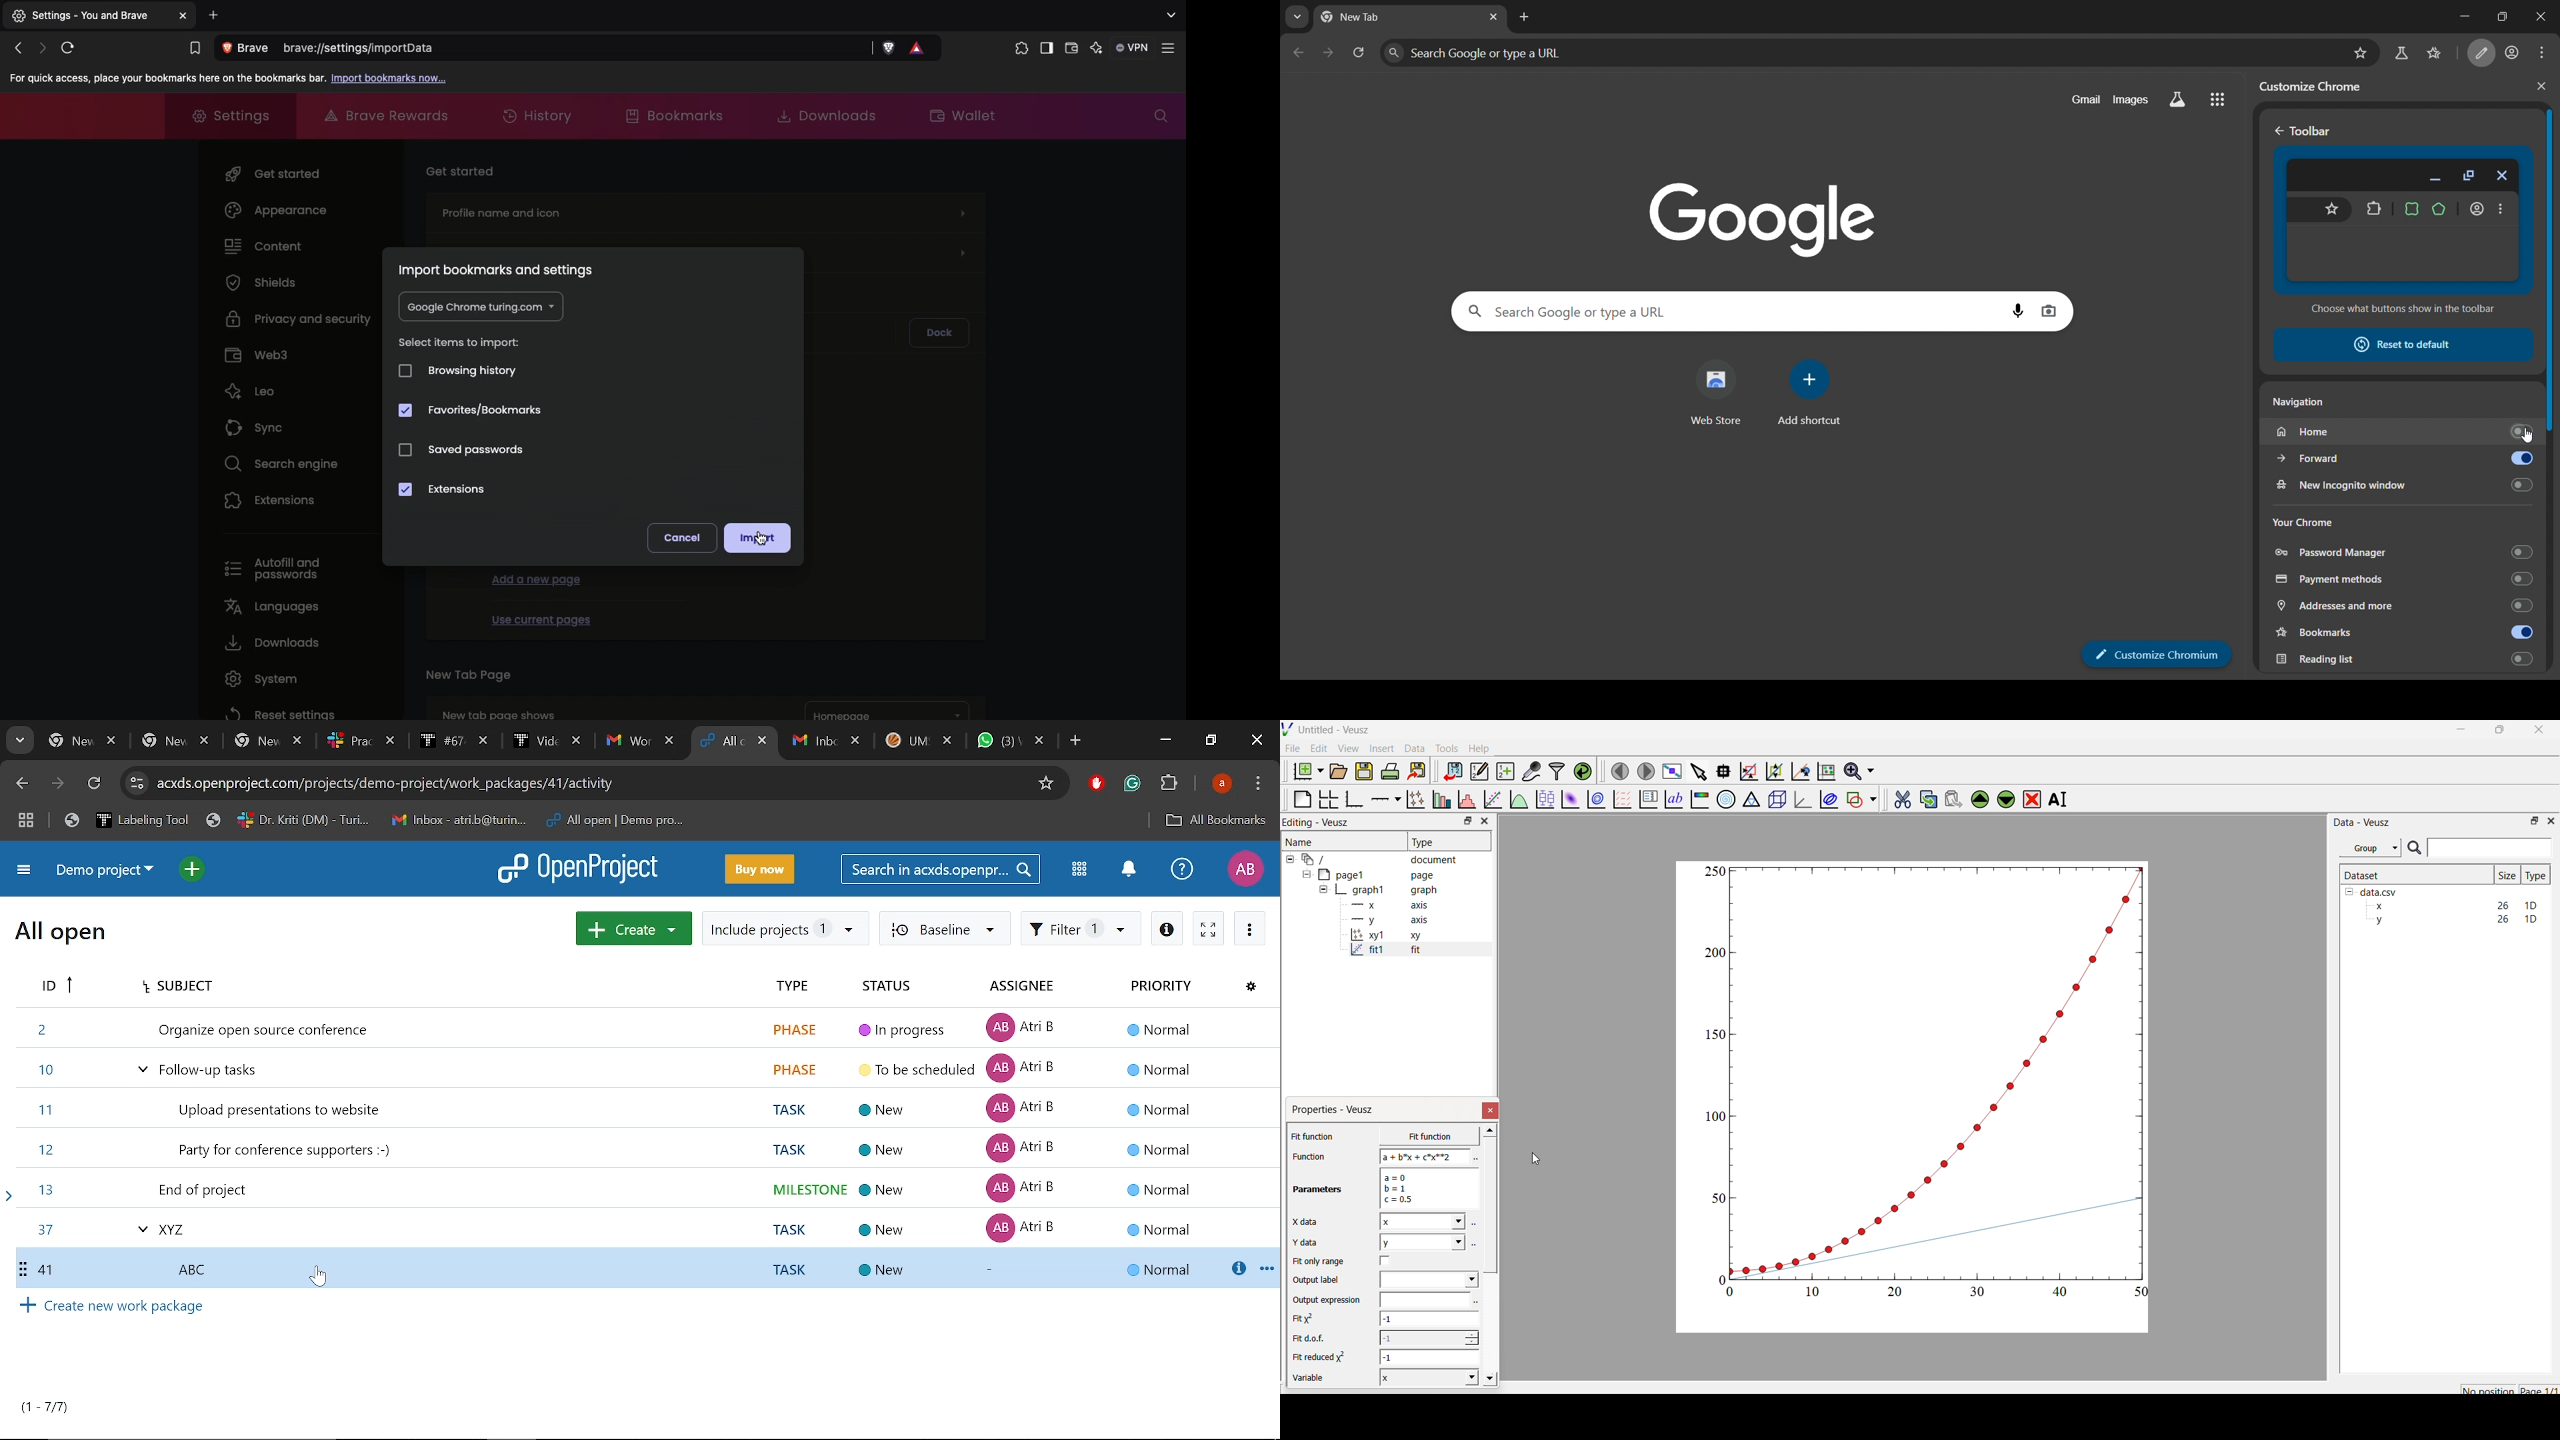  What do you see at coordinates (250, 387) in the screenshot?
I see `Leo` at bounding box center [250, 387].